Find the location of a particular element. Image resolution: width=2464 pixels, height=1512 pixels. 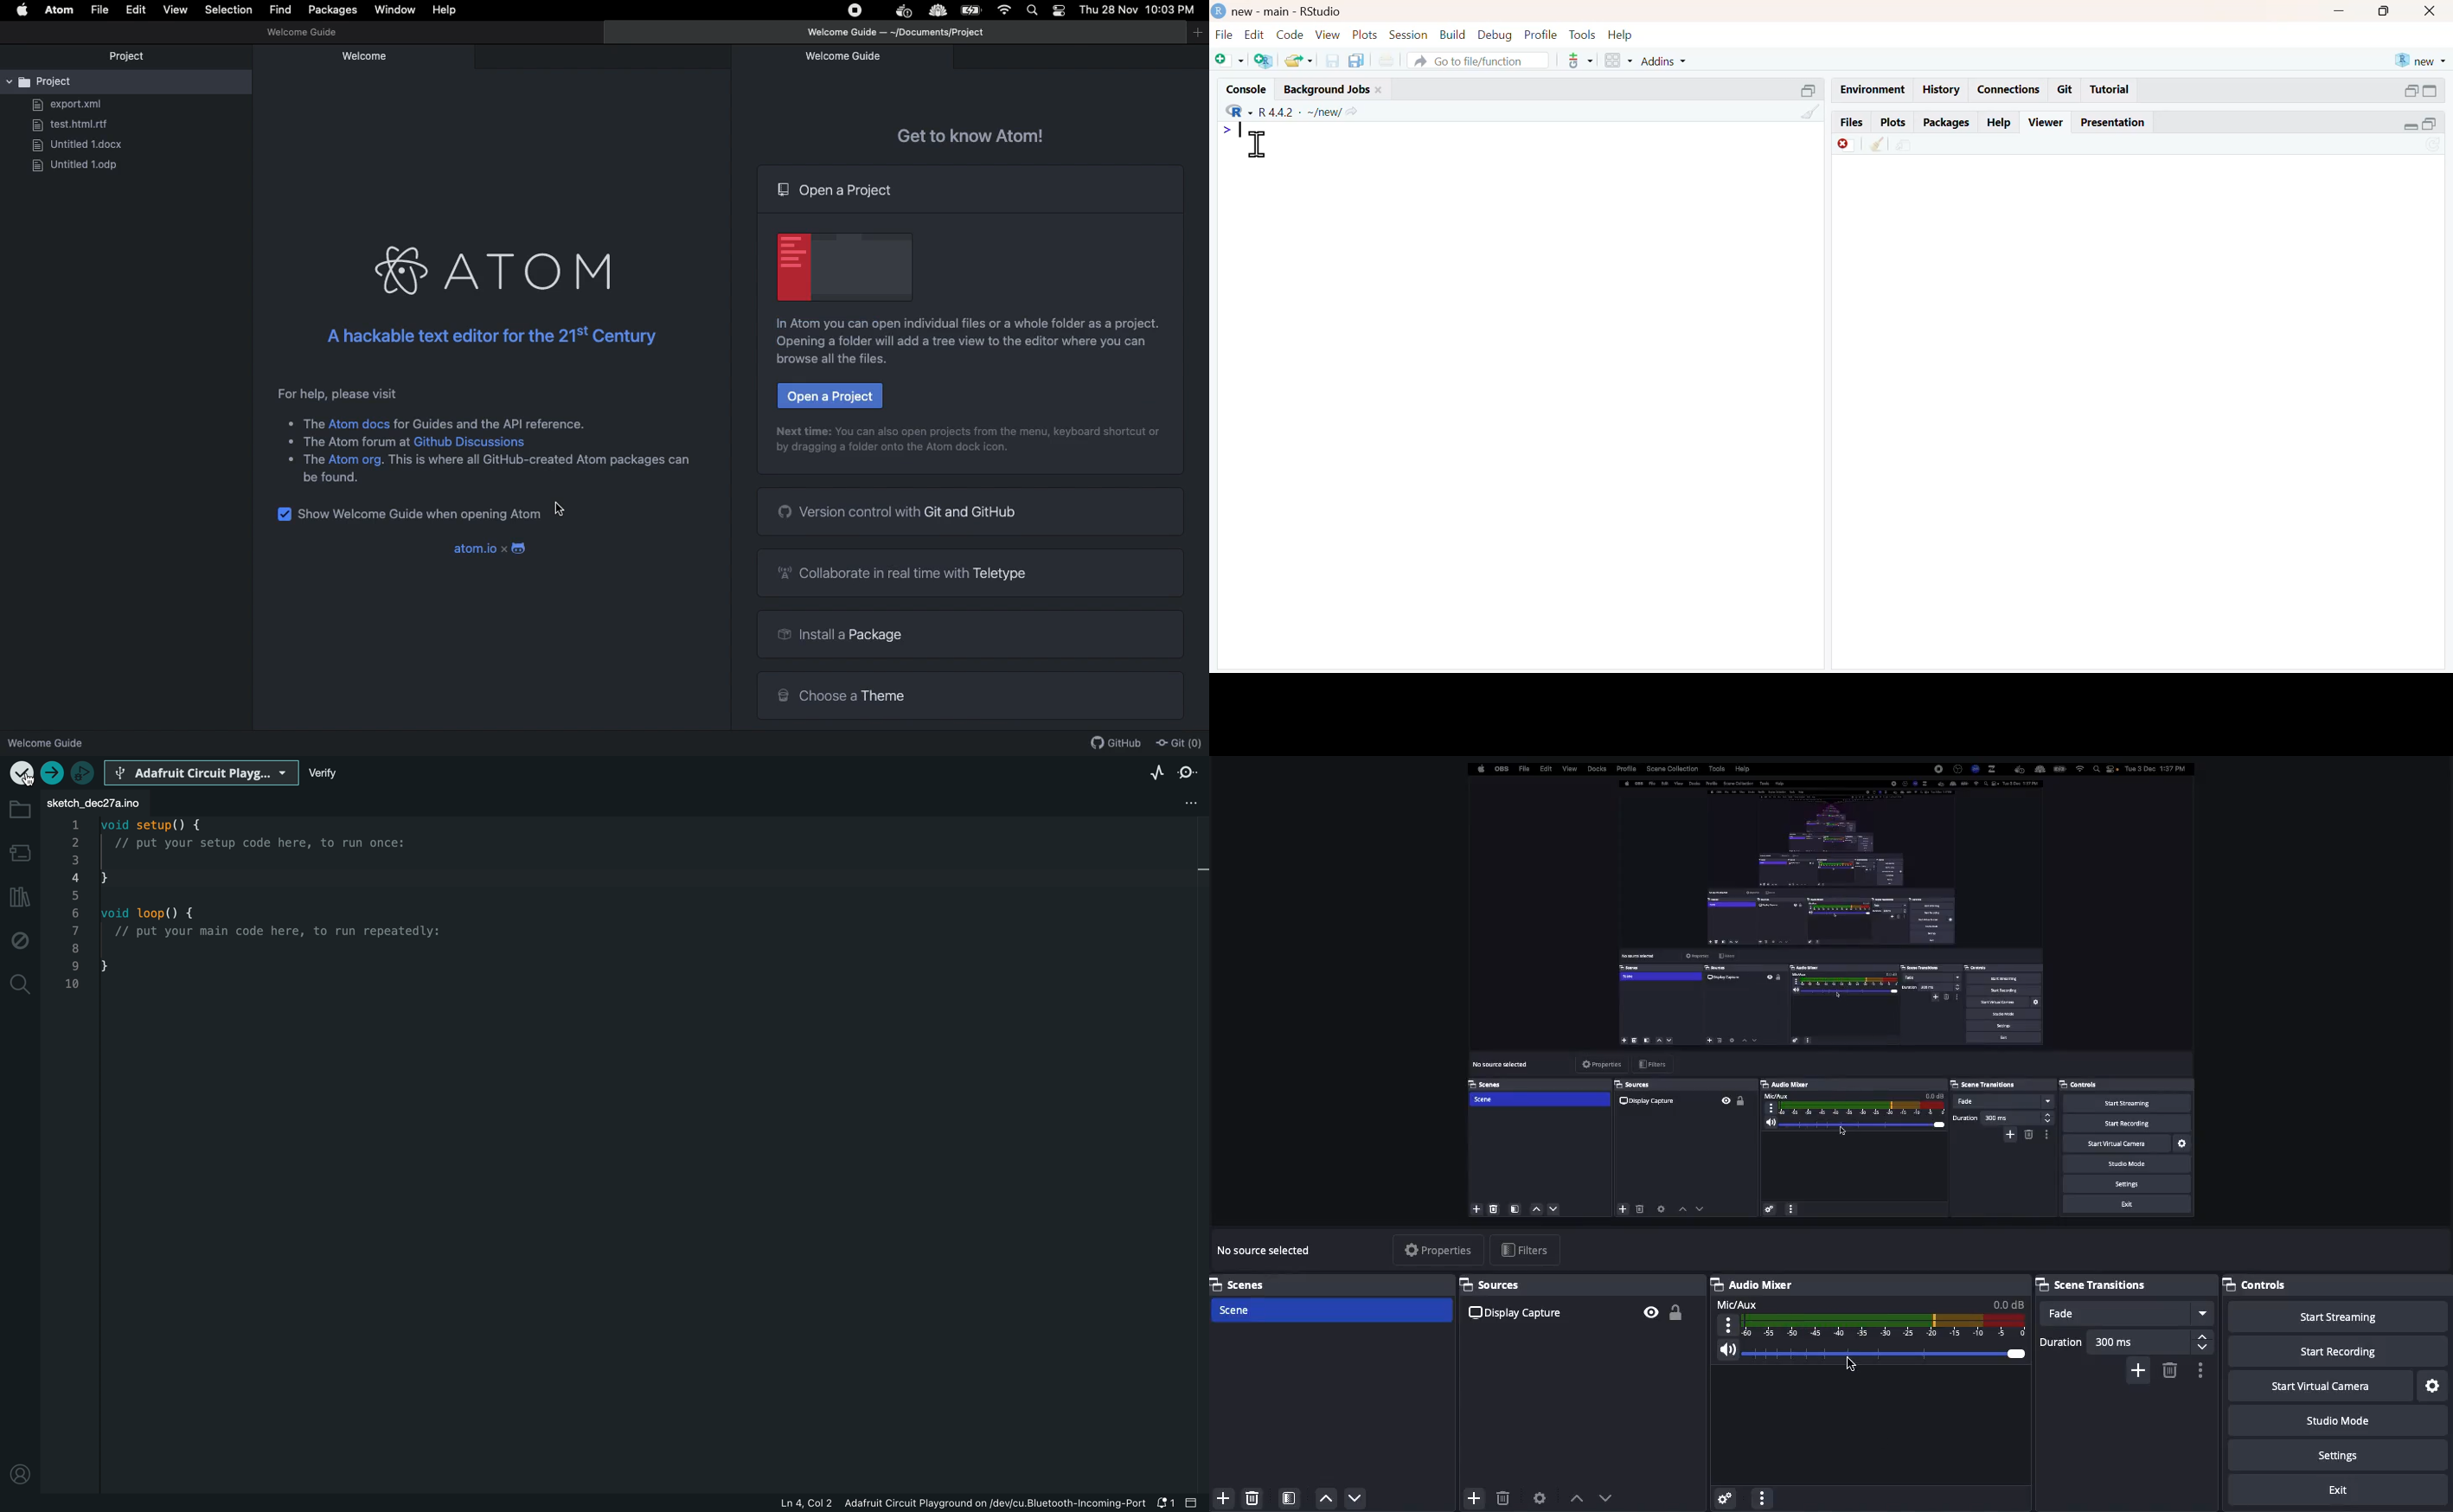

expand/collapse is located at coordinates (2432, 91).